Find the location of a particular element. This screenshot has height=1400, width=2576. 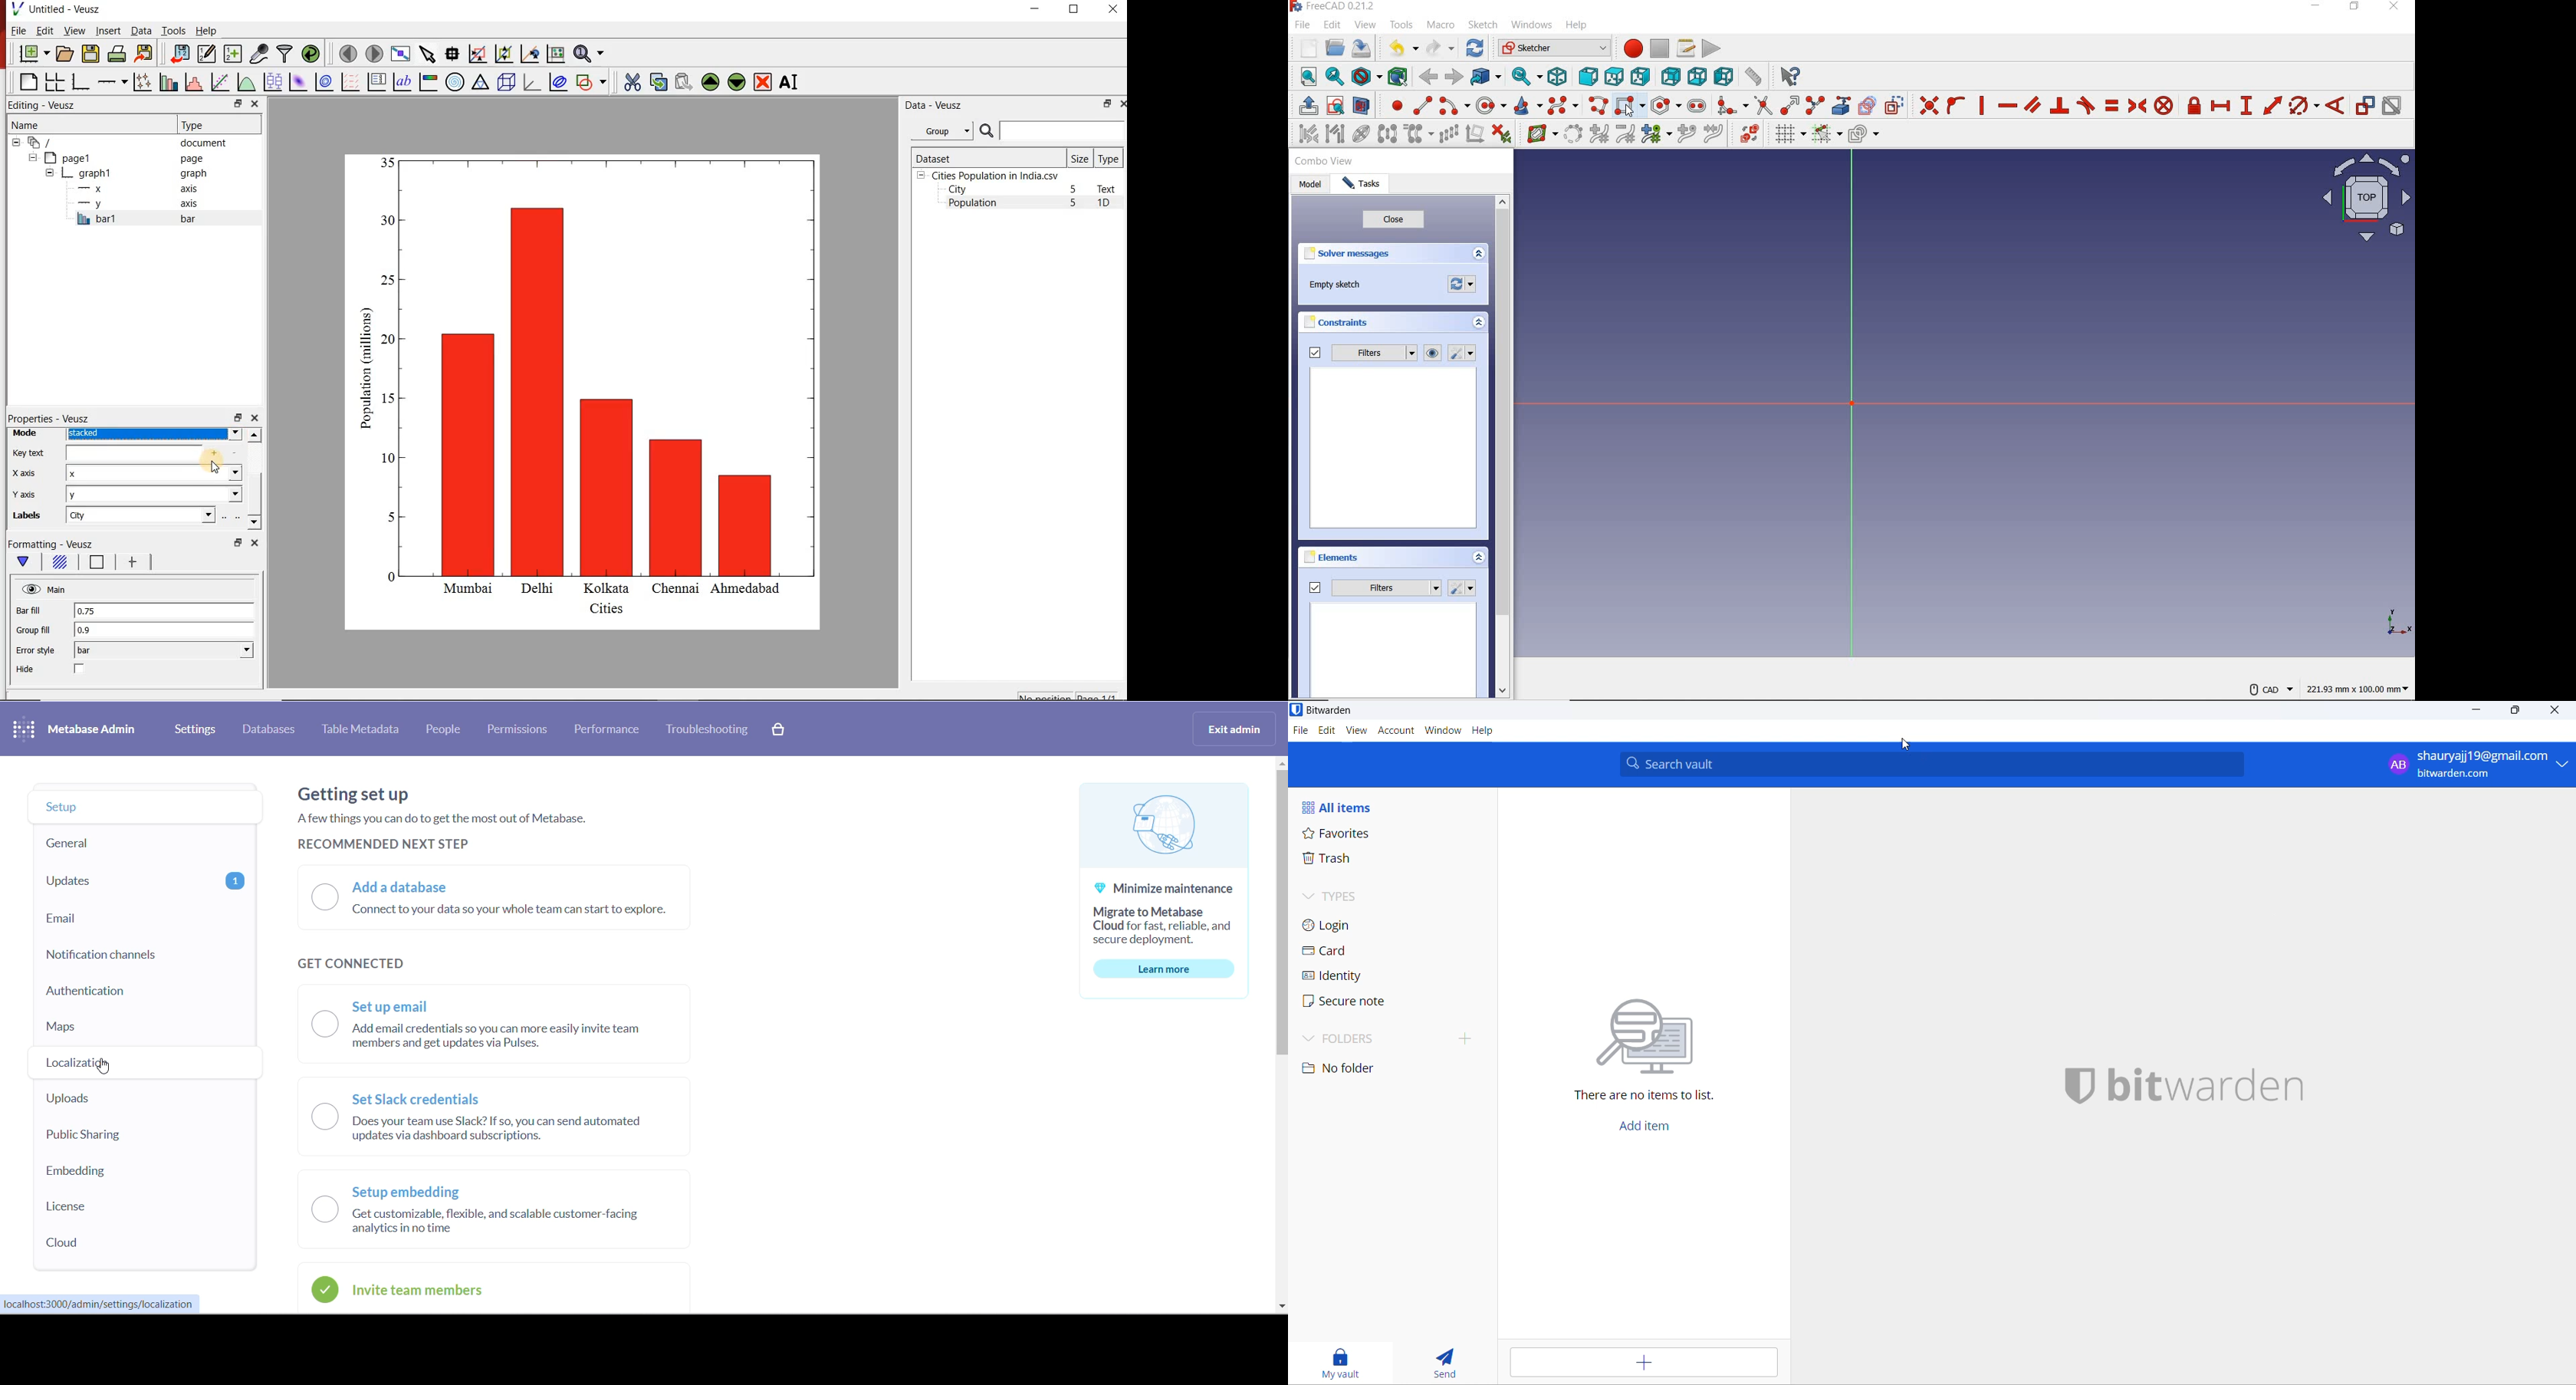

remove axes alignment is located at coordinates (1475, 135).